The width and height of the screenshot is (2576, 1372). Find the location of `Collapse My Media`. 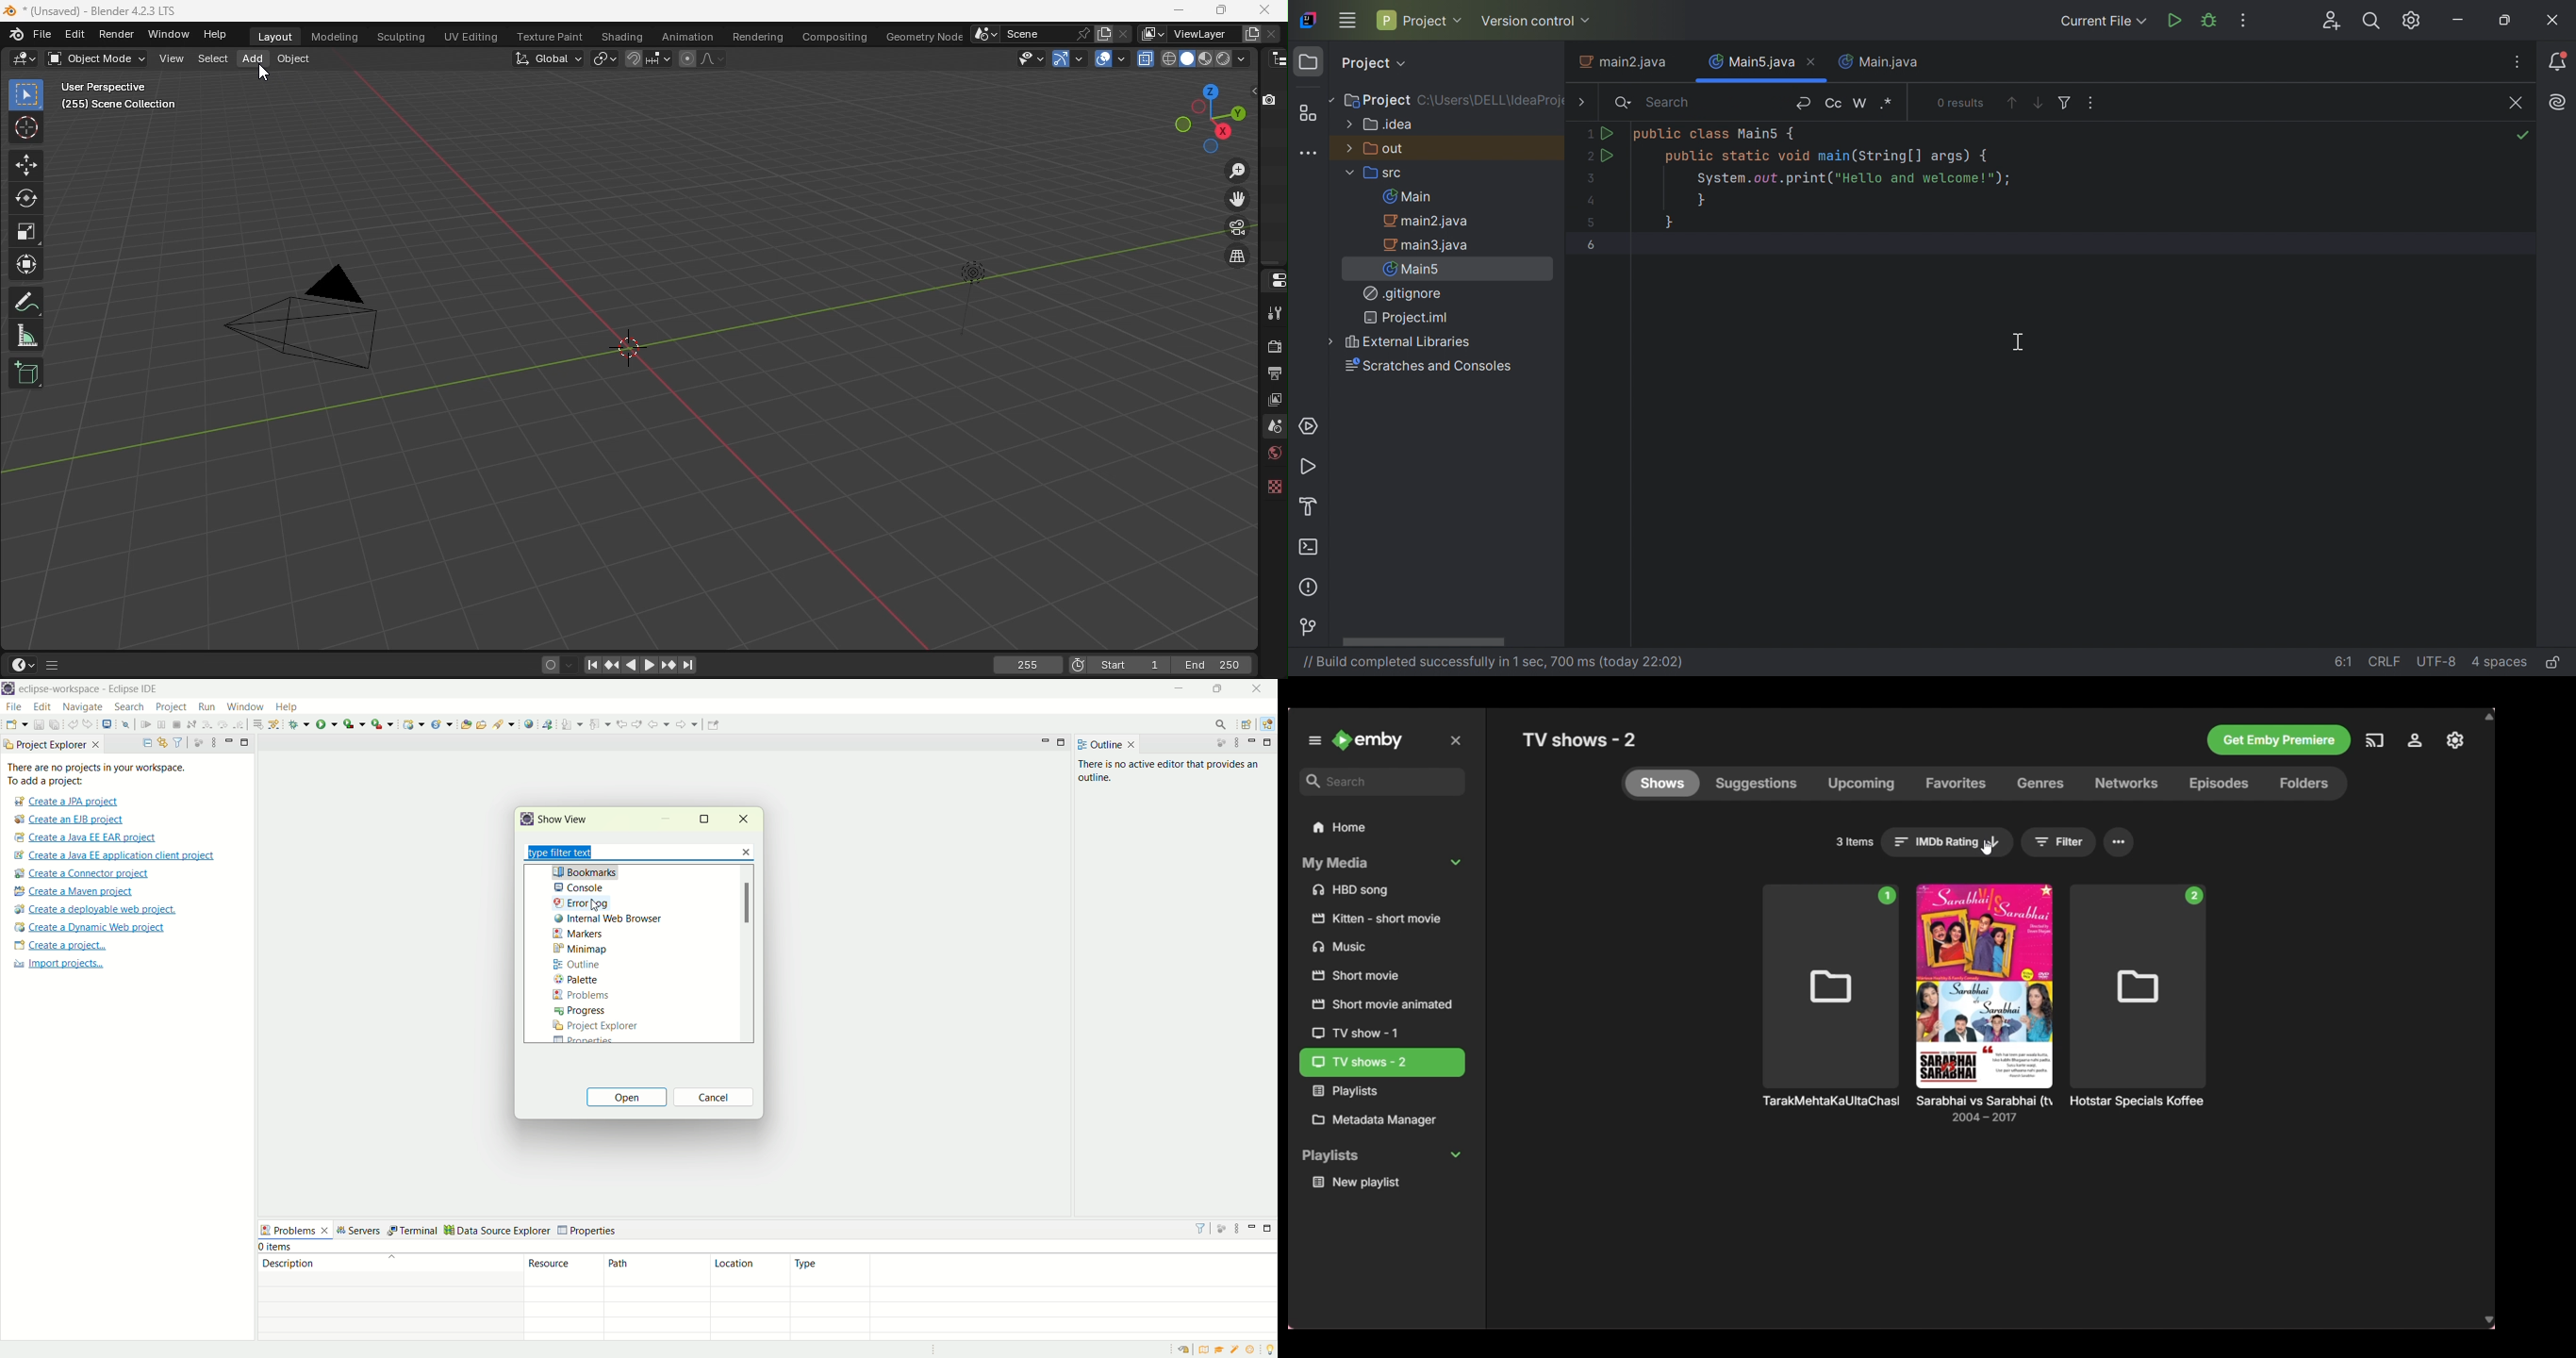

Collapse My Media is located at coordinates (1381, 864).